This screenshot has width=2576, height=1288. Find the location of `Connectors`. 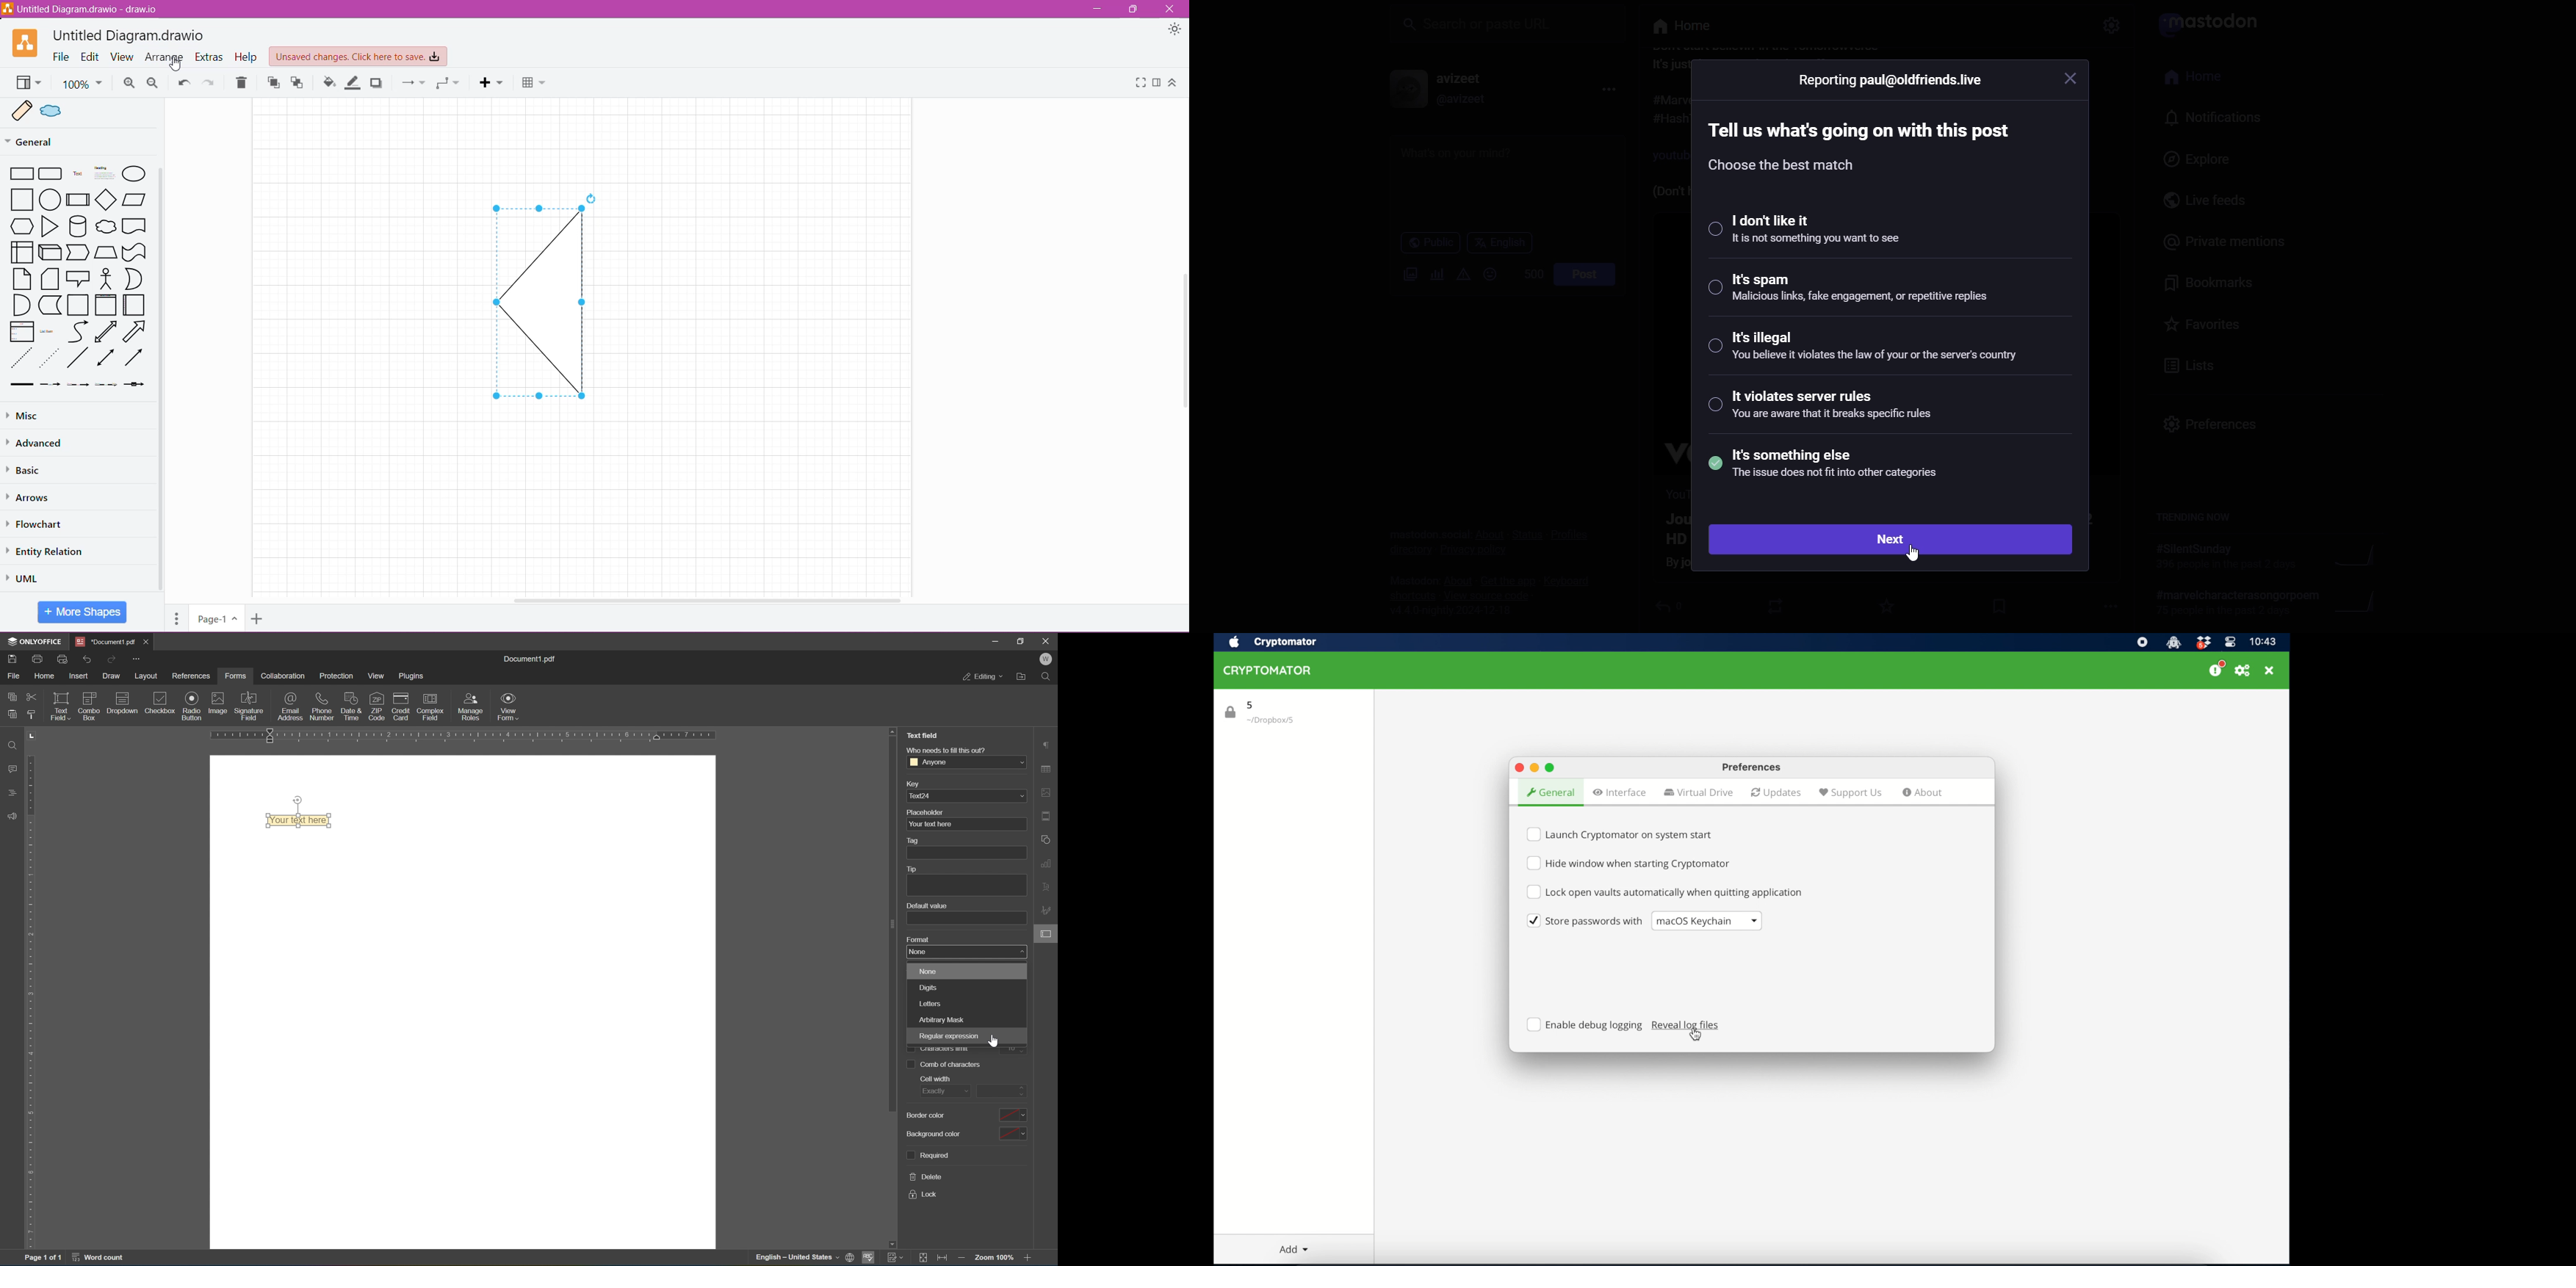

Connectors is located at coordinates (413, 82).